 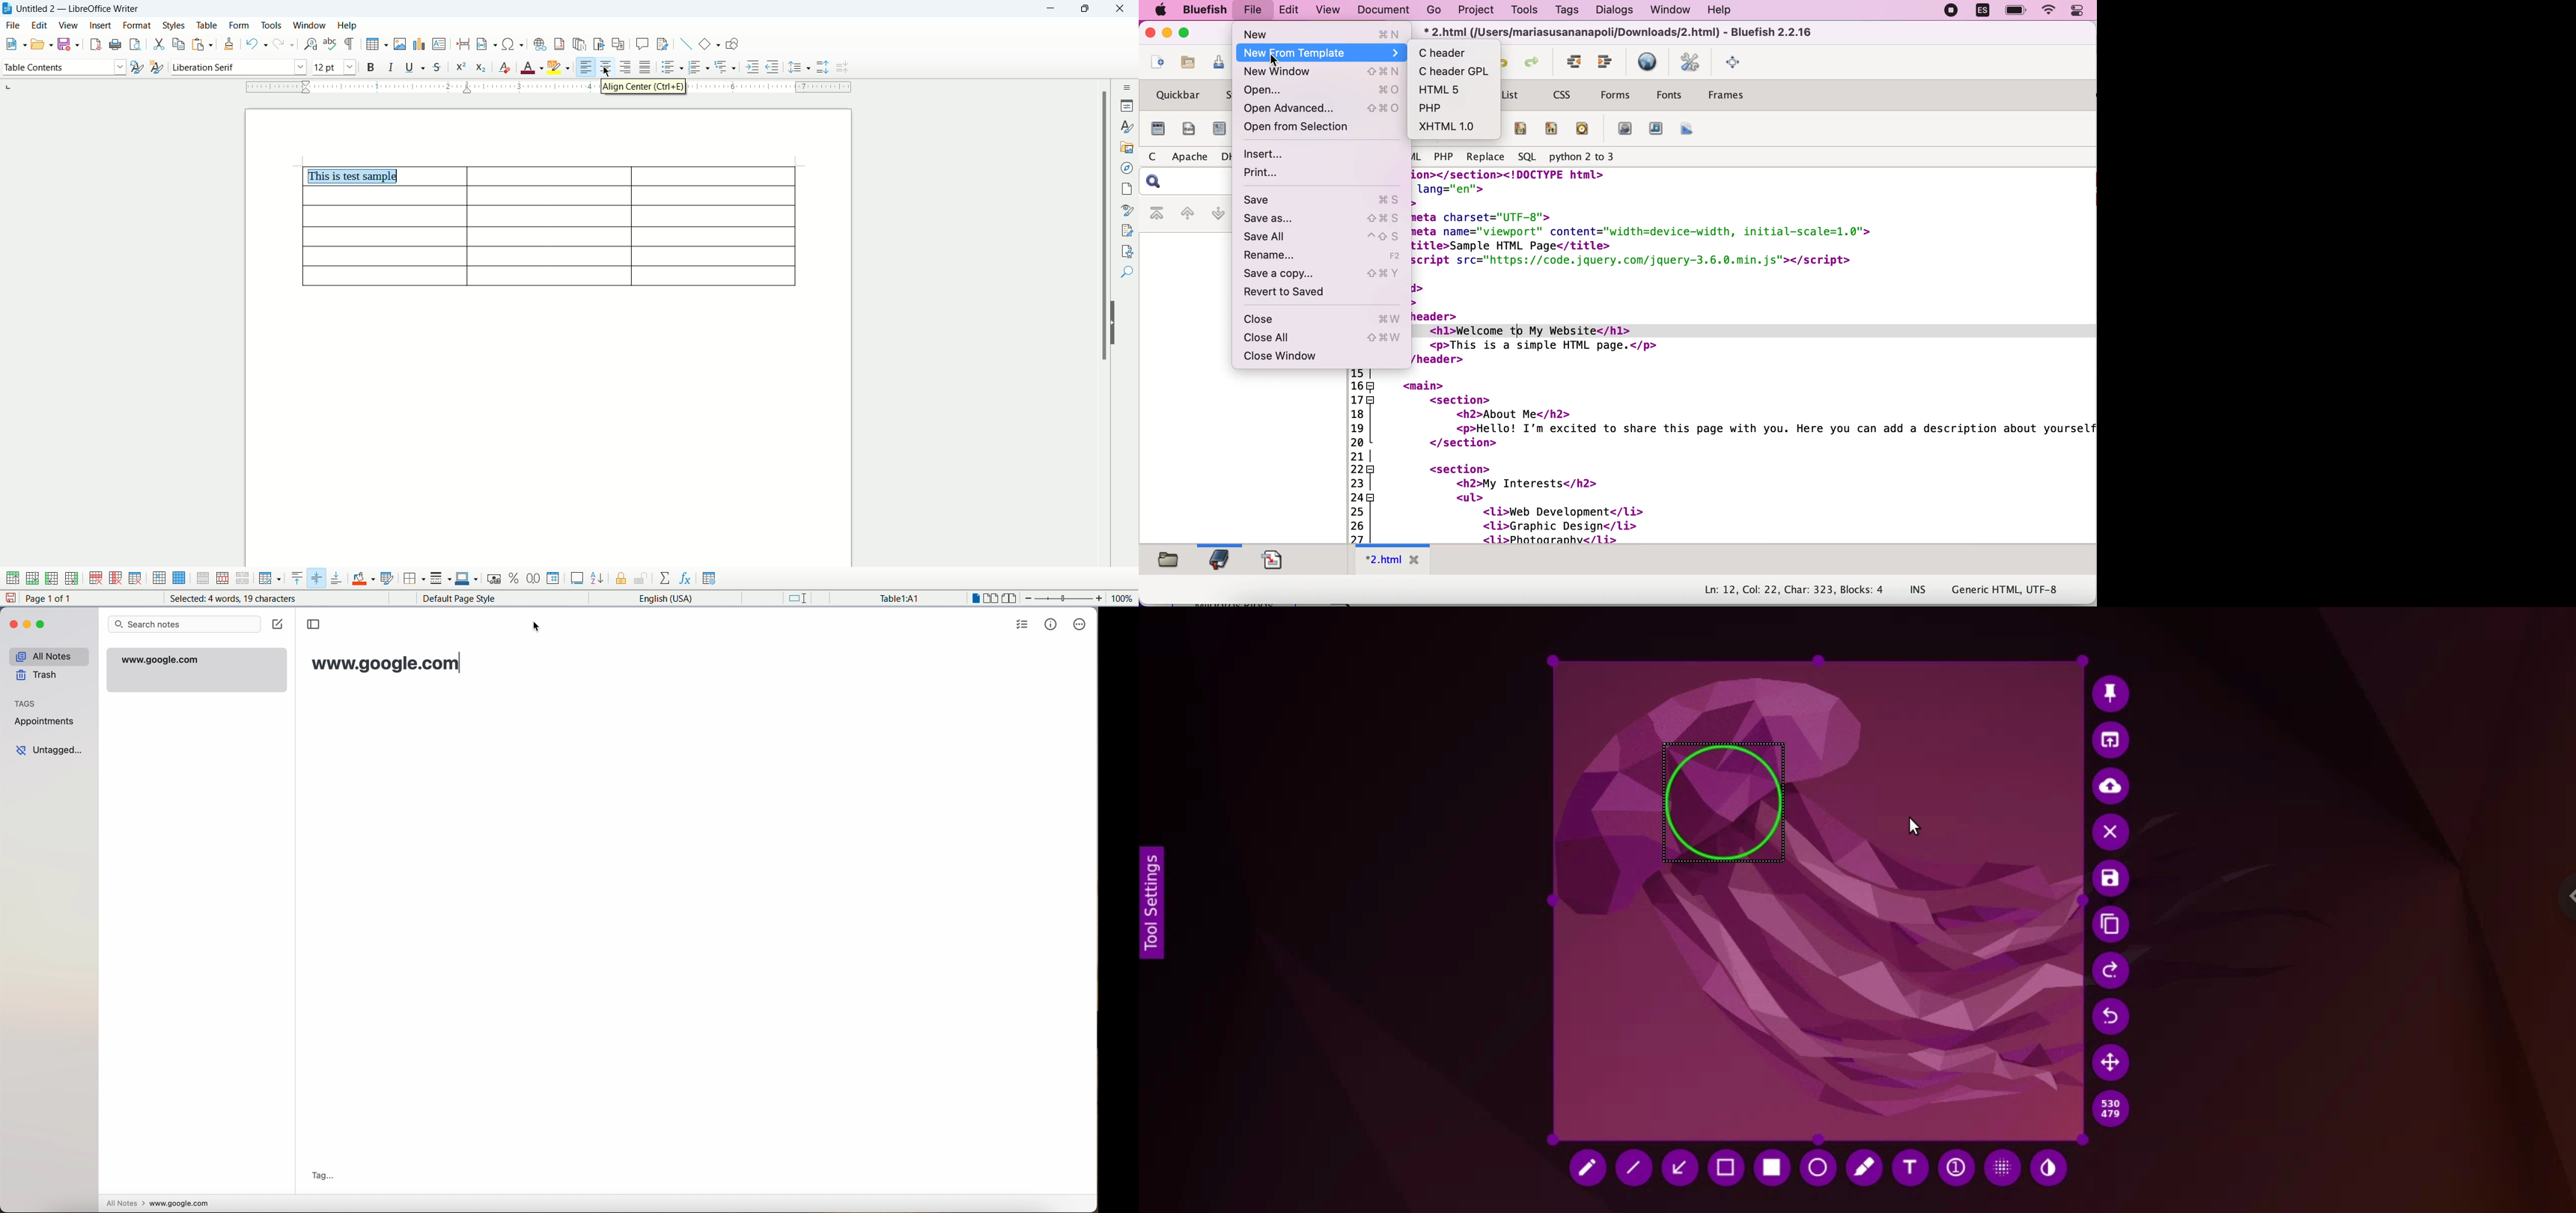 What do you see at coordinates (558, 66) in the screenshot?
I see `character highlighting` at bounding box center [558, 66].